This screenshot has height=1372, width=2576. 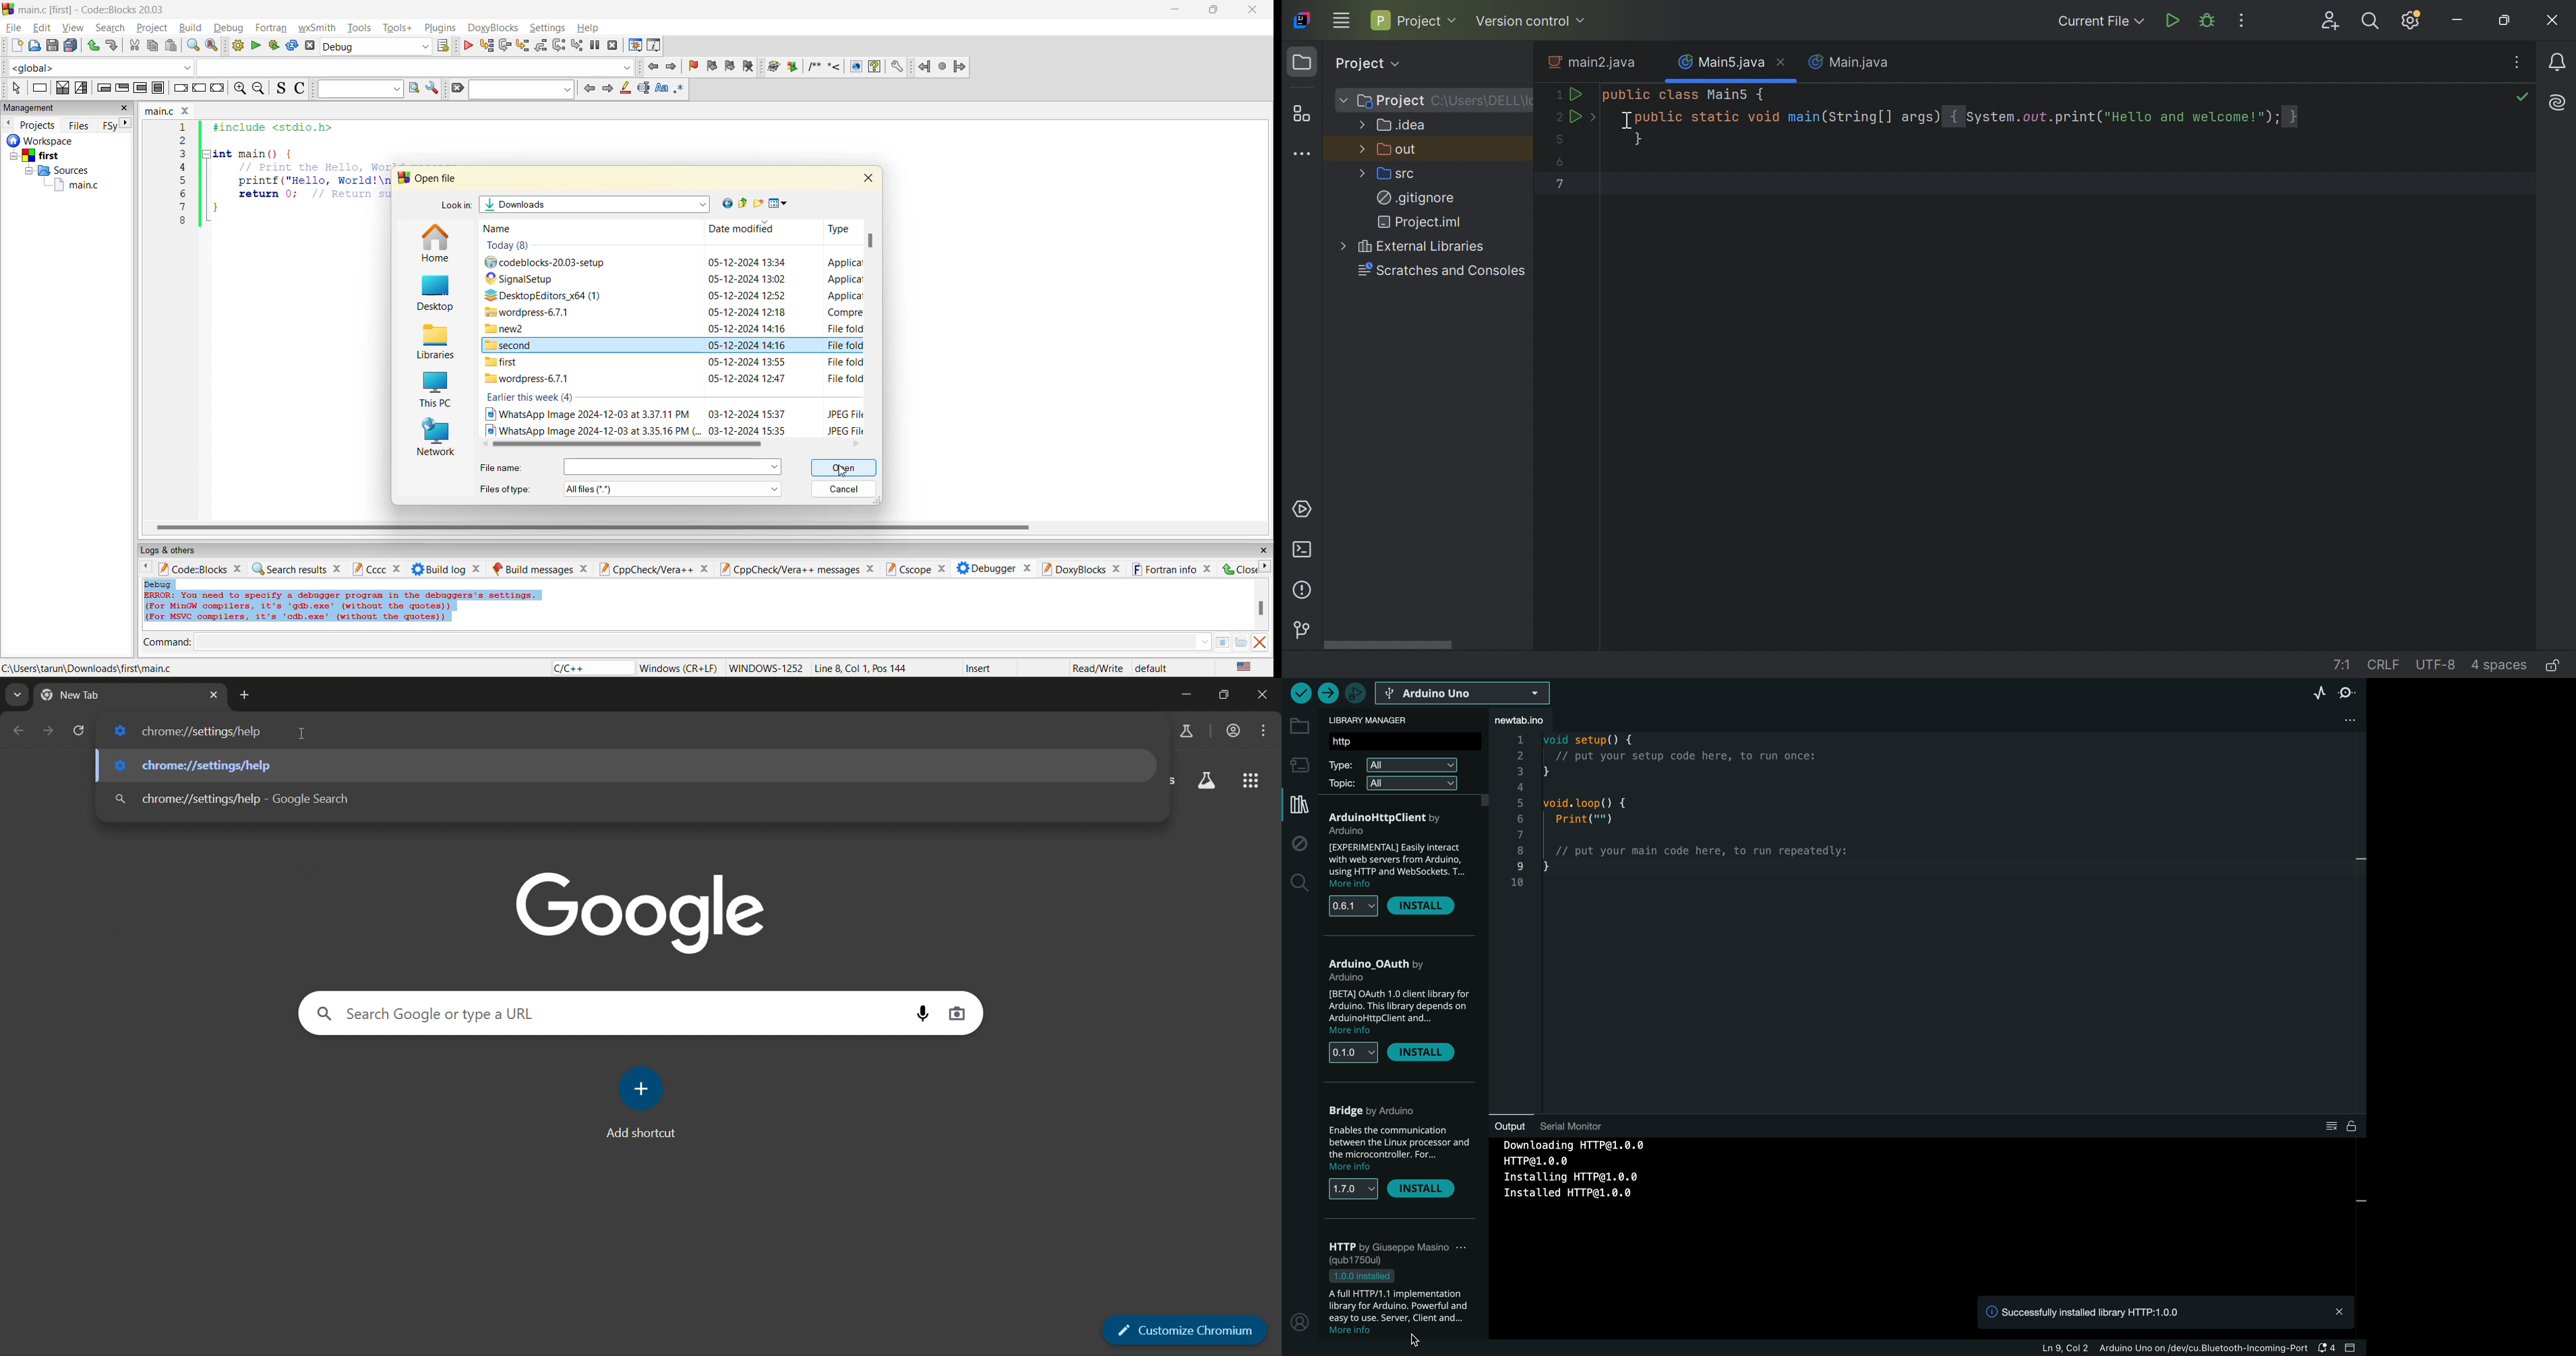 What do you see at coordinates (244, 694) in the screenshot?
I see `new tab` at bounding box center [244, 694].